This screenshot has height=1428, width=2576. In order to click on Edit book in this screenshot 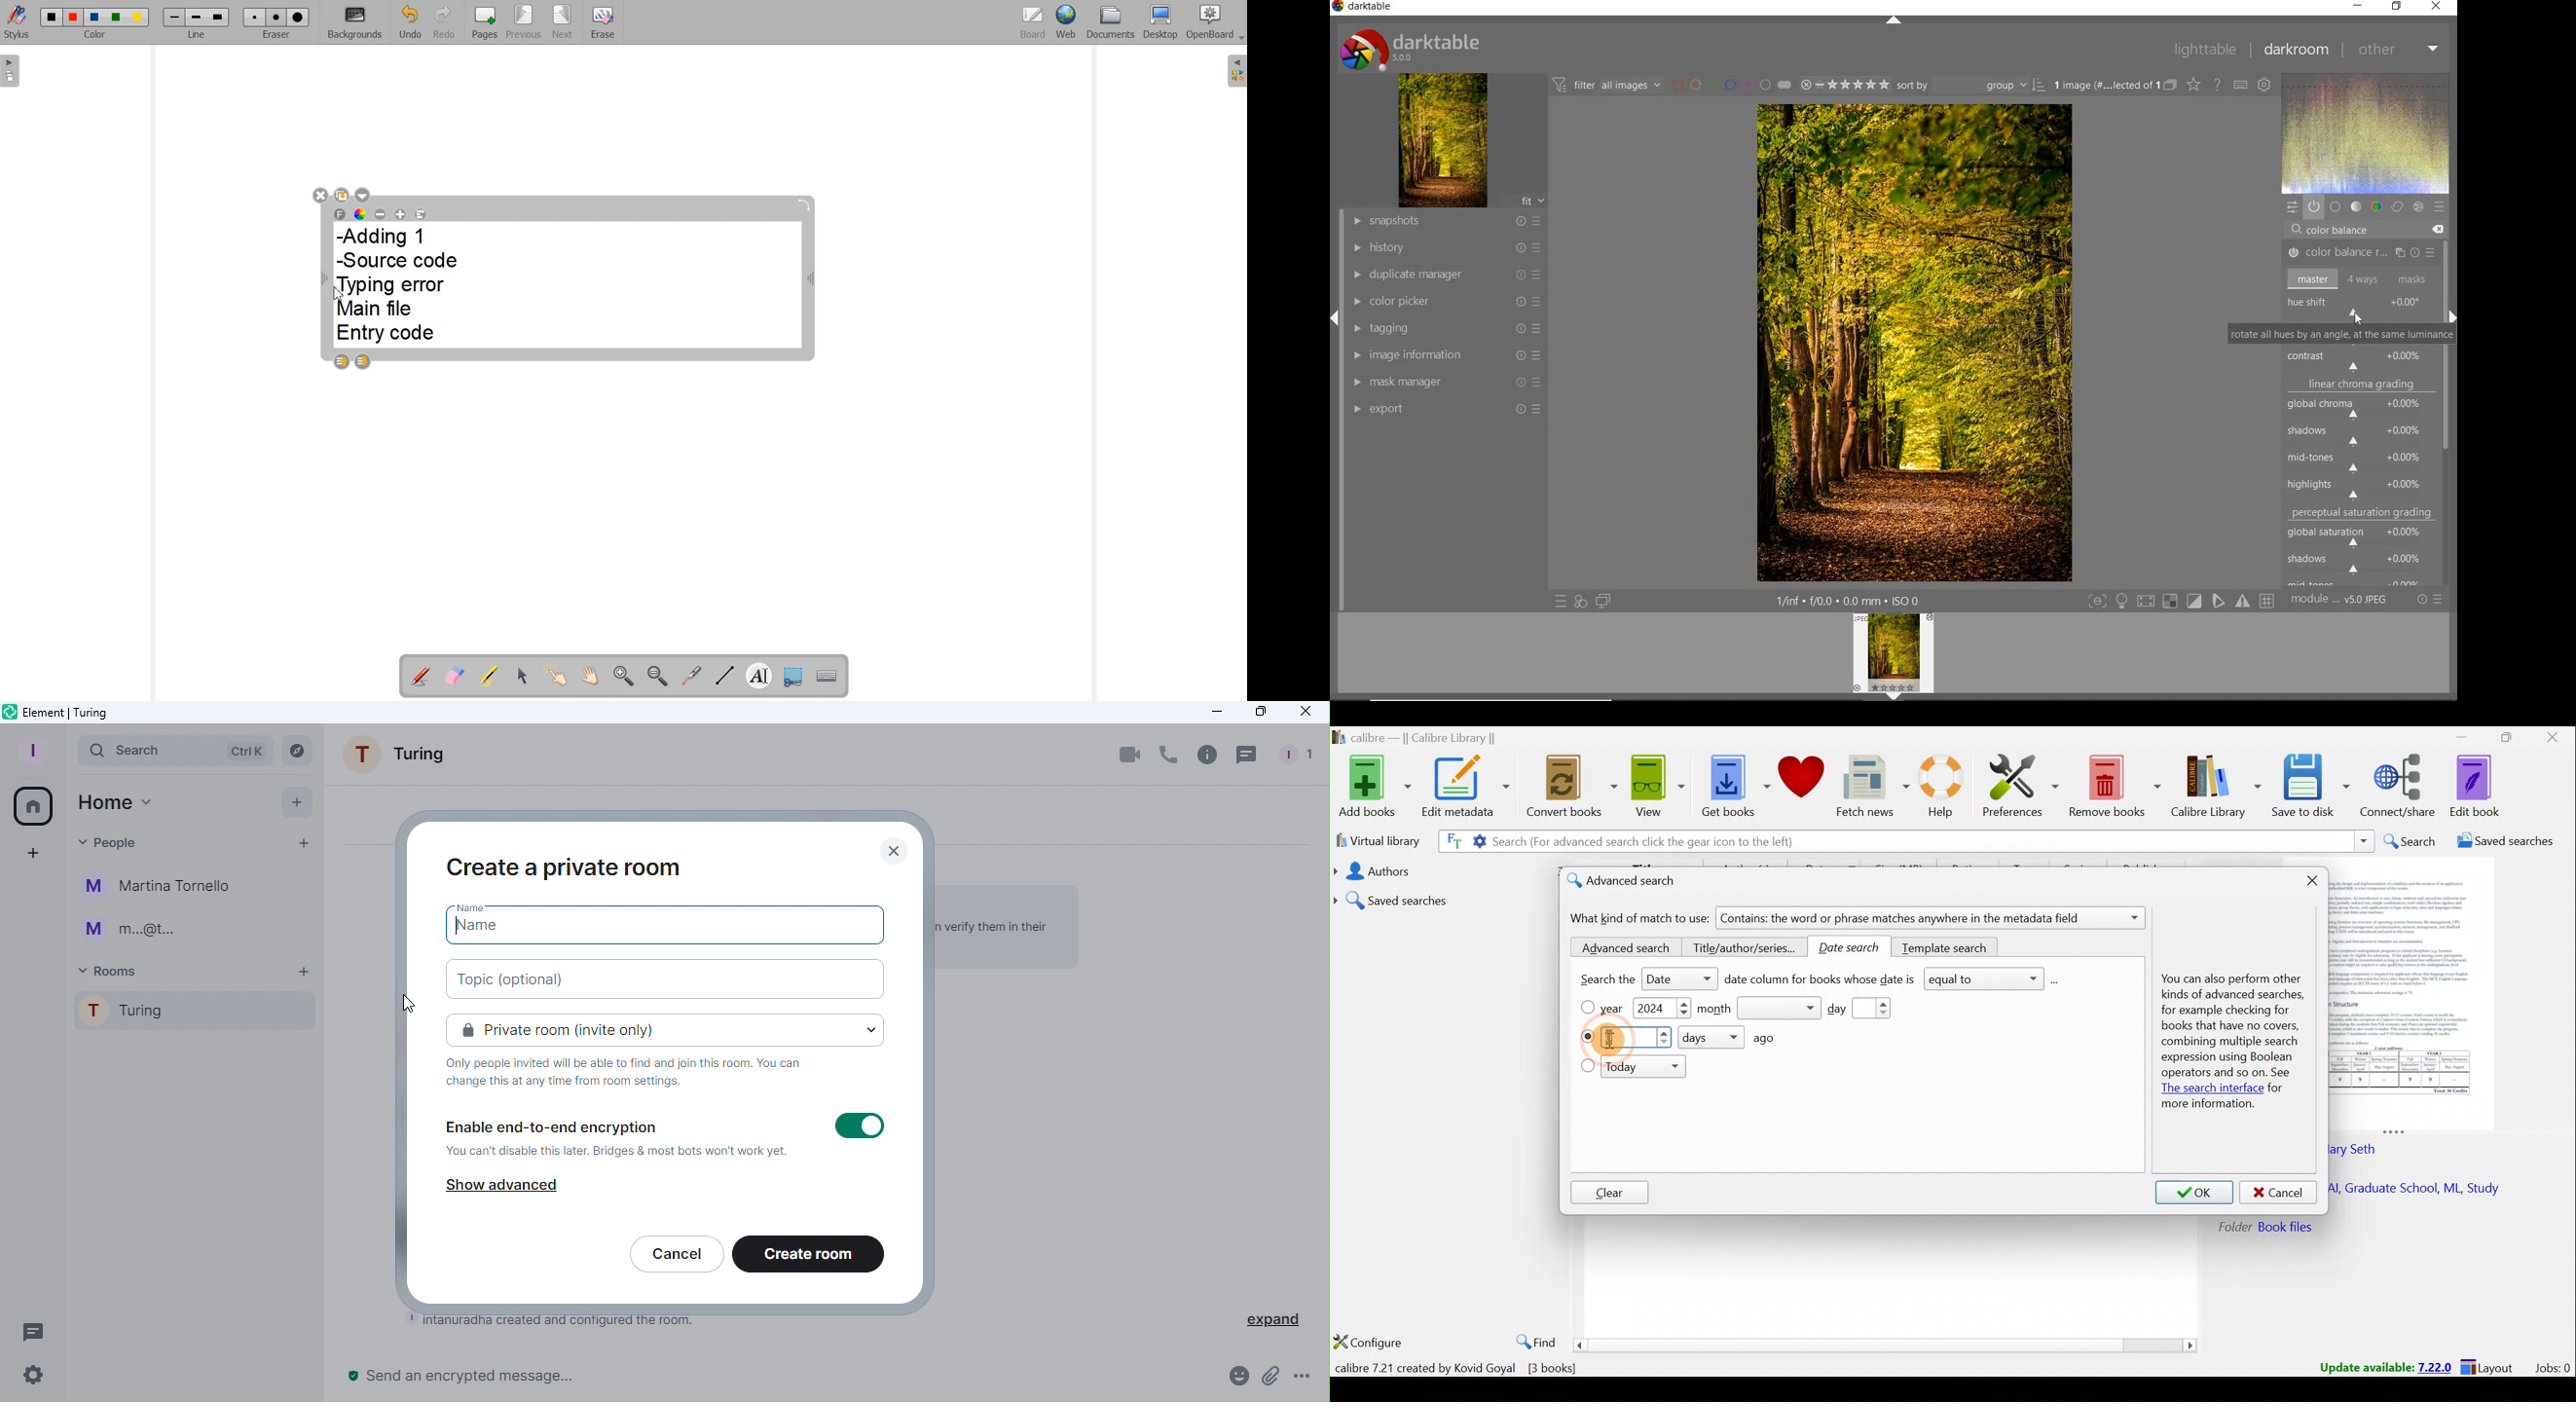, I will do `click(2485, 785)`.